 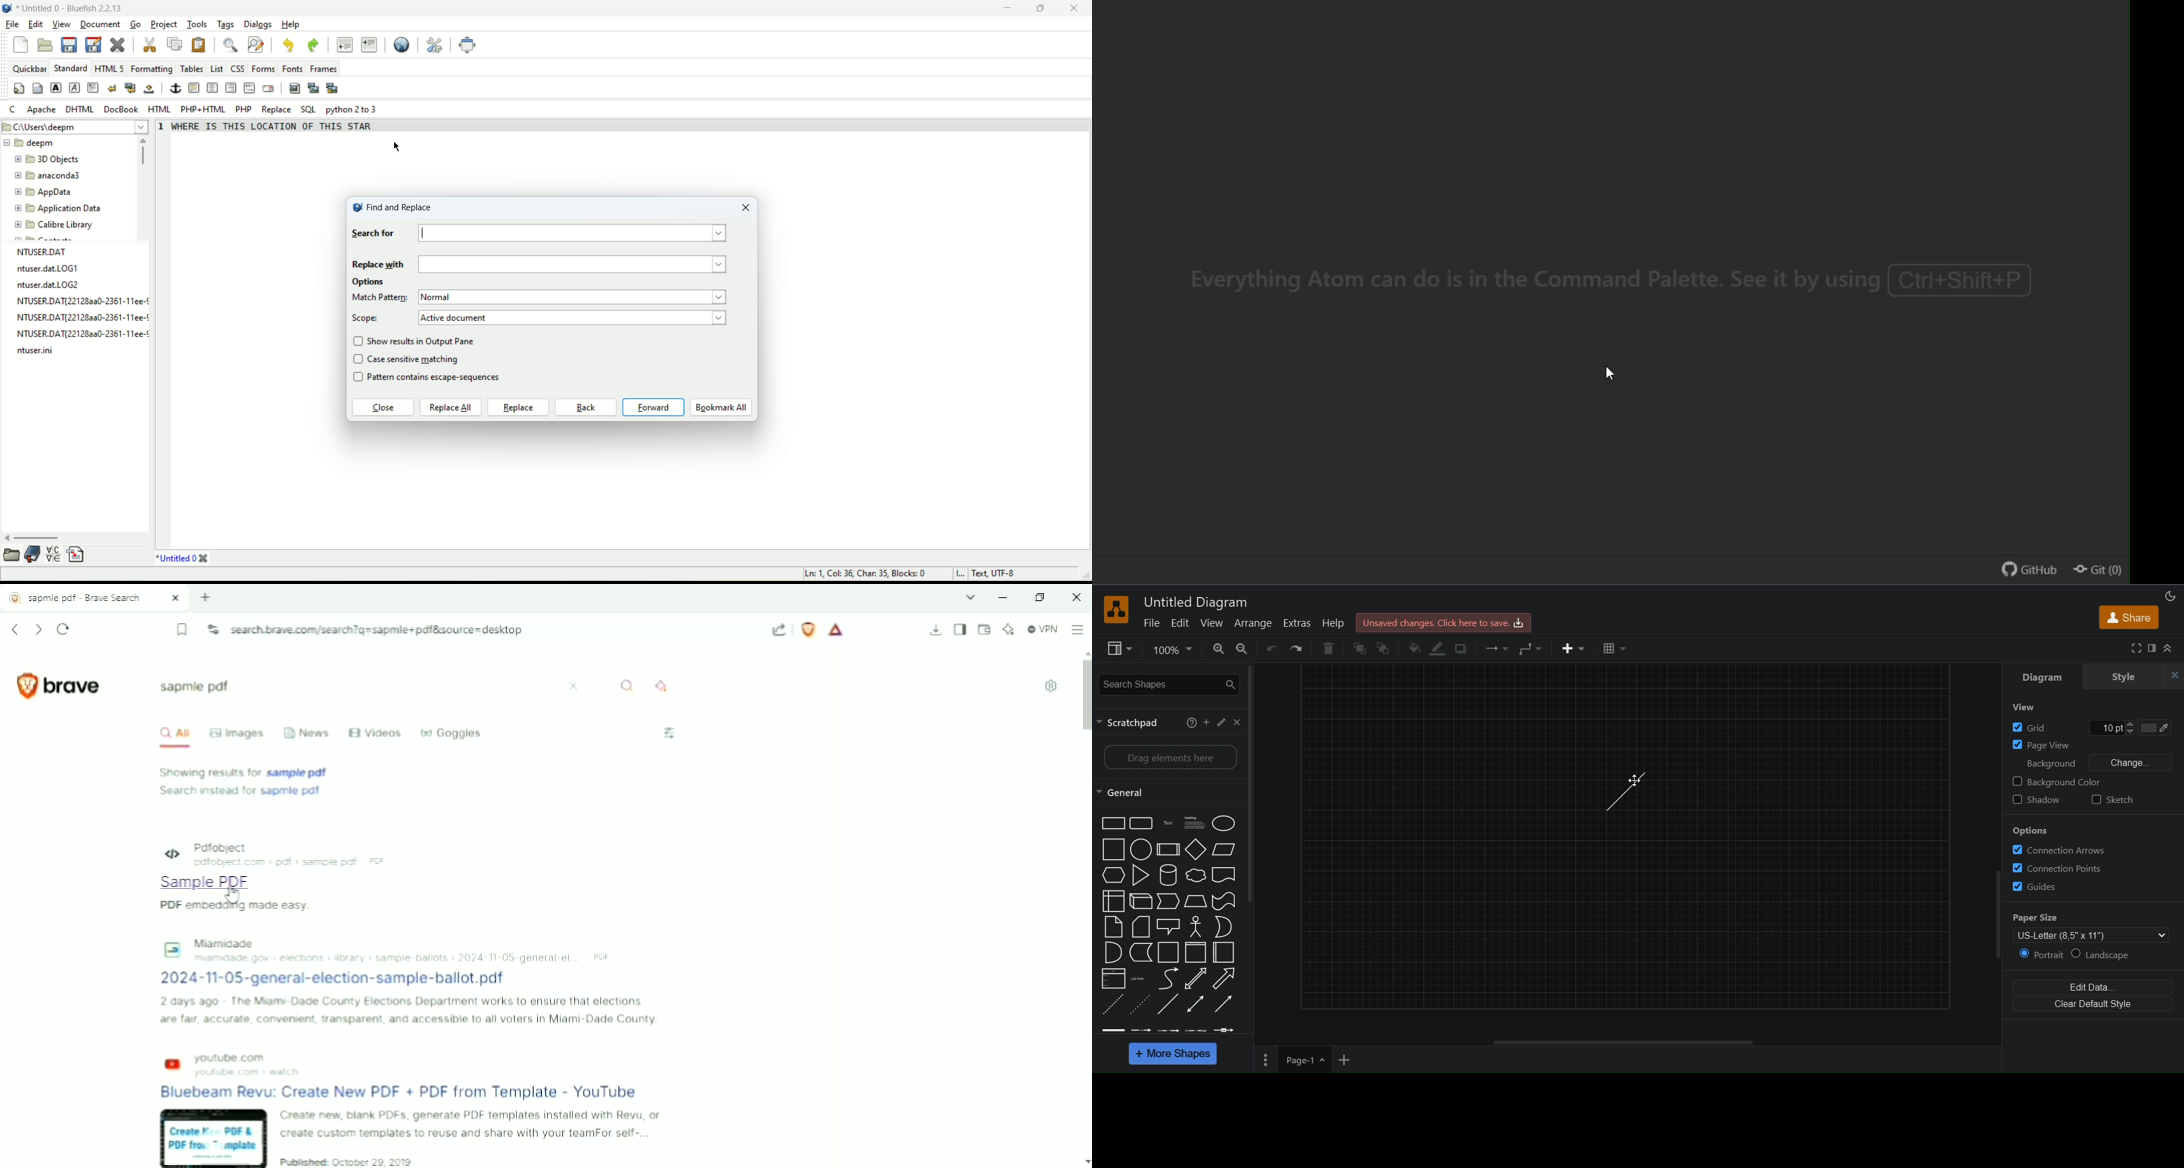 What do you see at coordinates (585, 408) in the screenshot?
I see `back` at bounding box center [585, 408].